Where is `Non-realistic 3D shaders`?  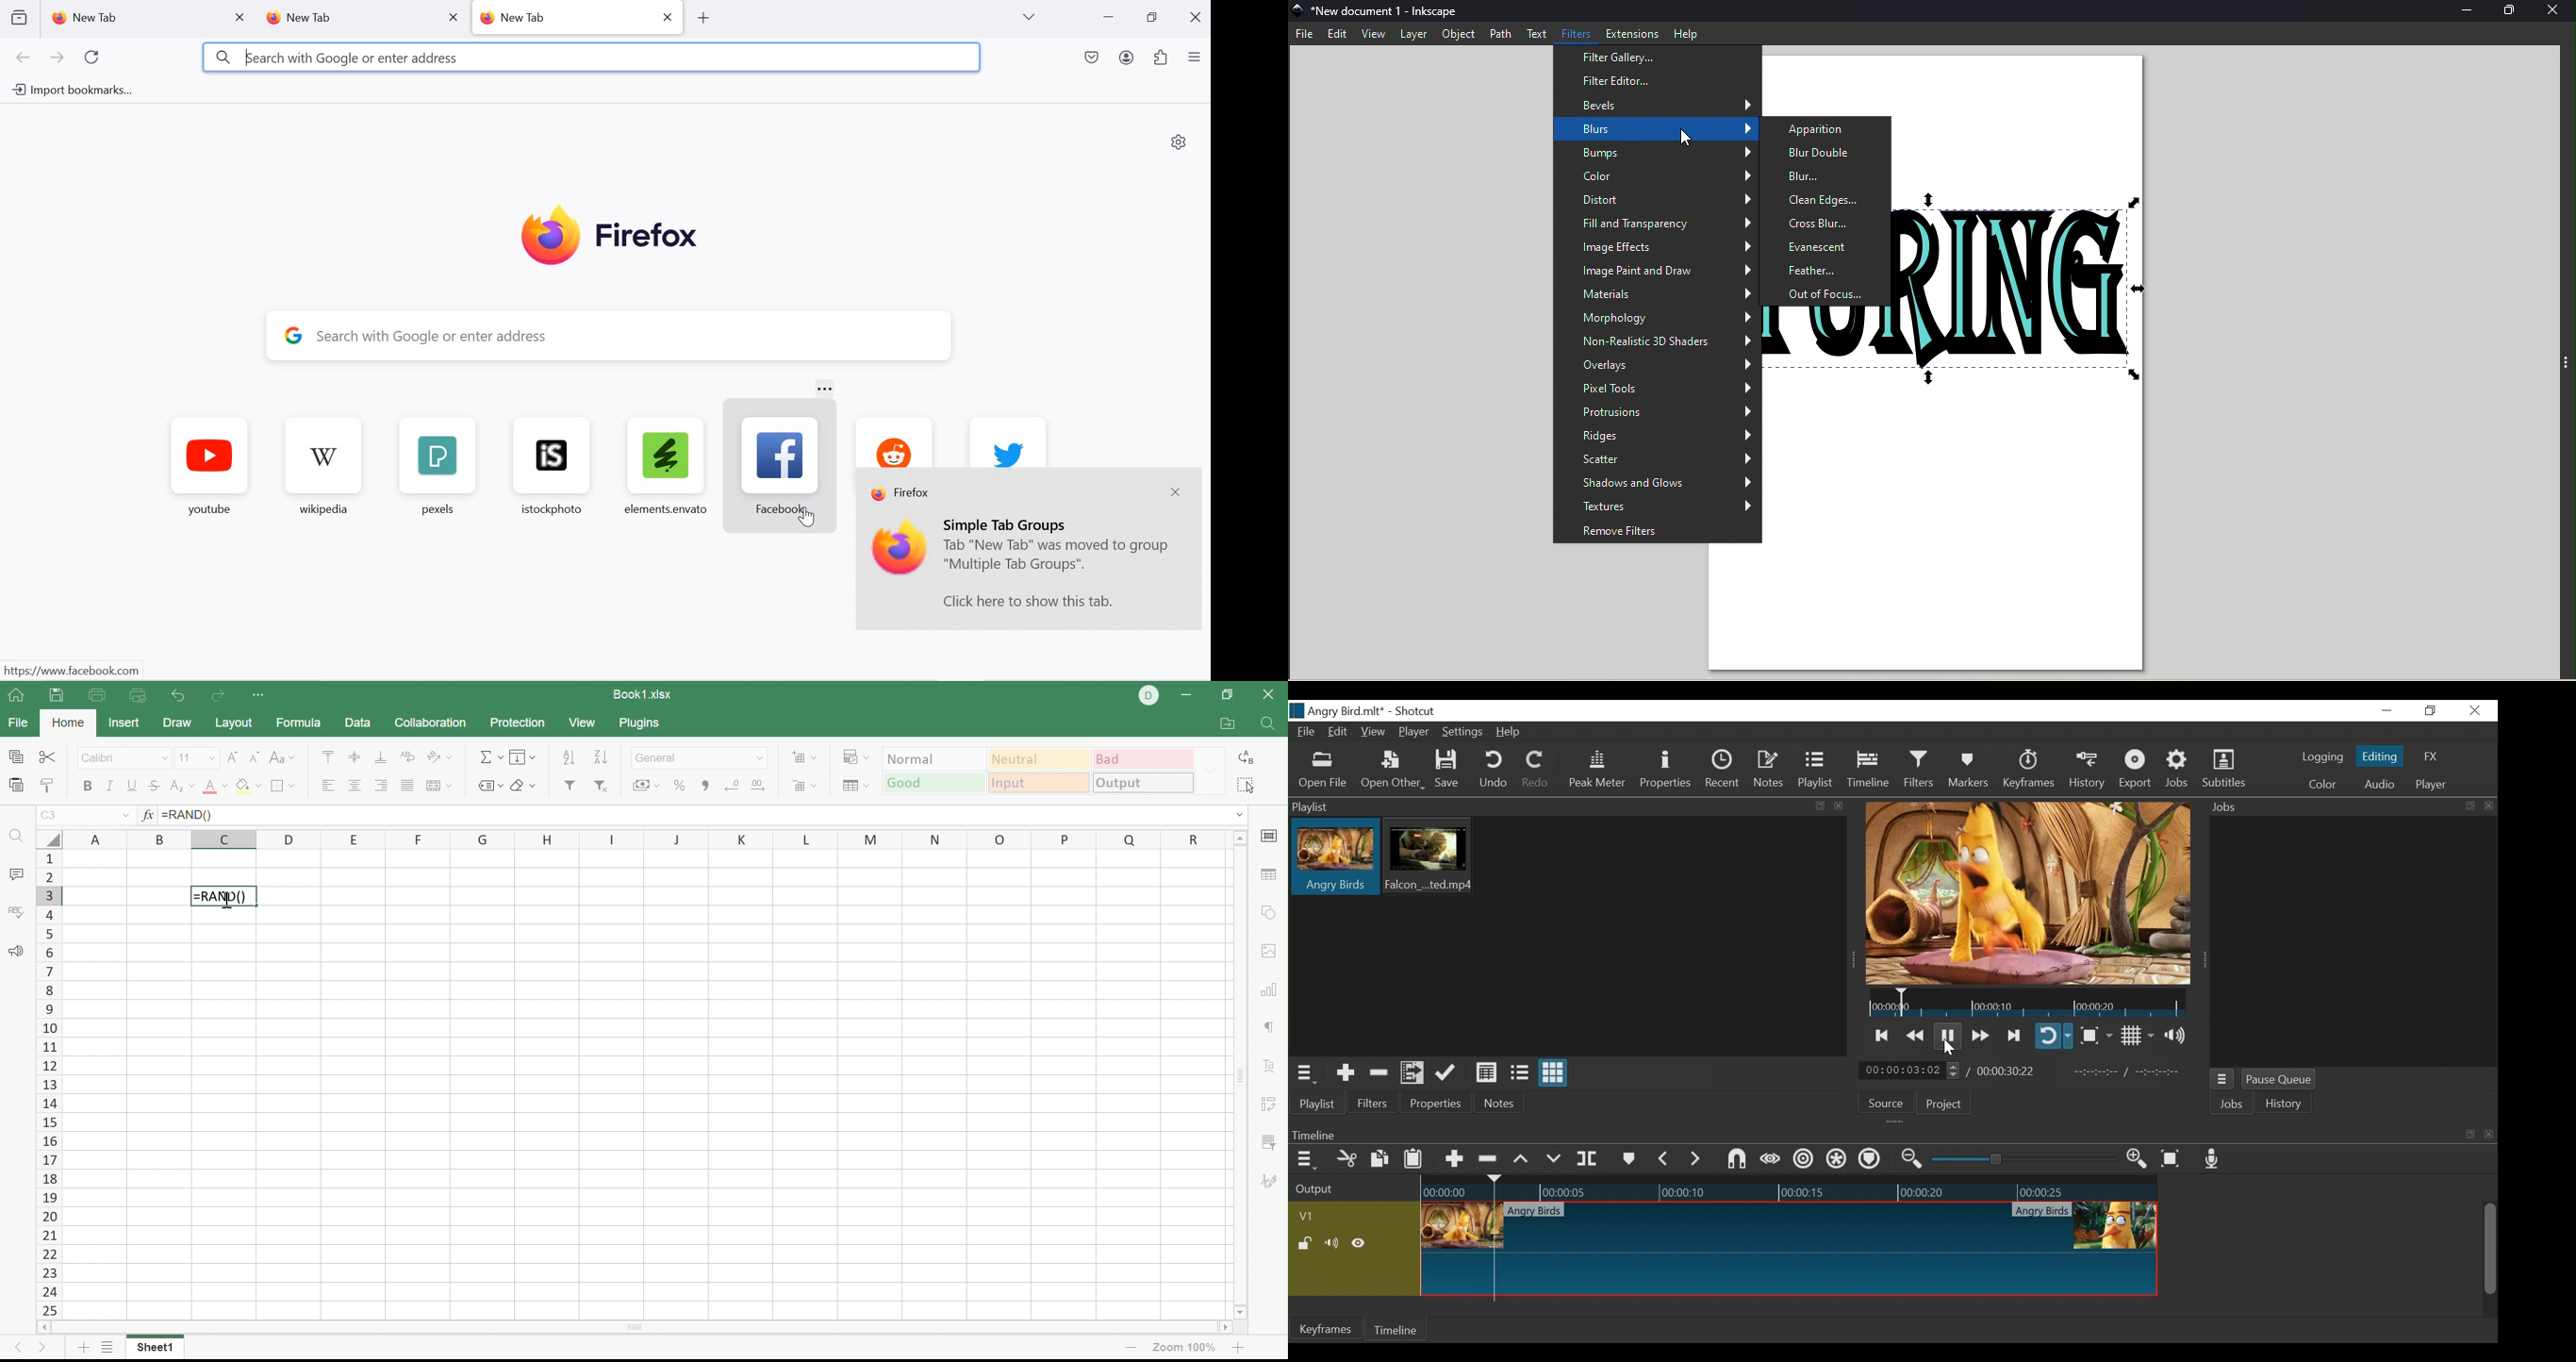 Non-realistic 3D shaders is located at coordinates (1659, 344).